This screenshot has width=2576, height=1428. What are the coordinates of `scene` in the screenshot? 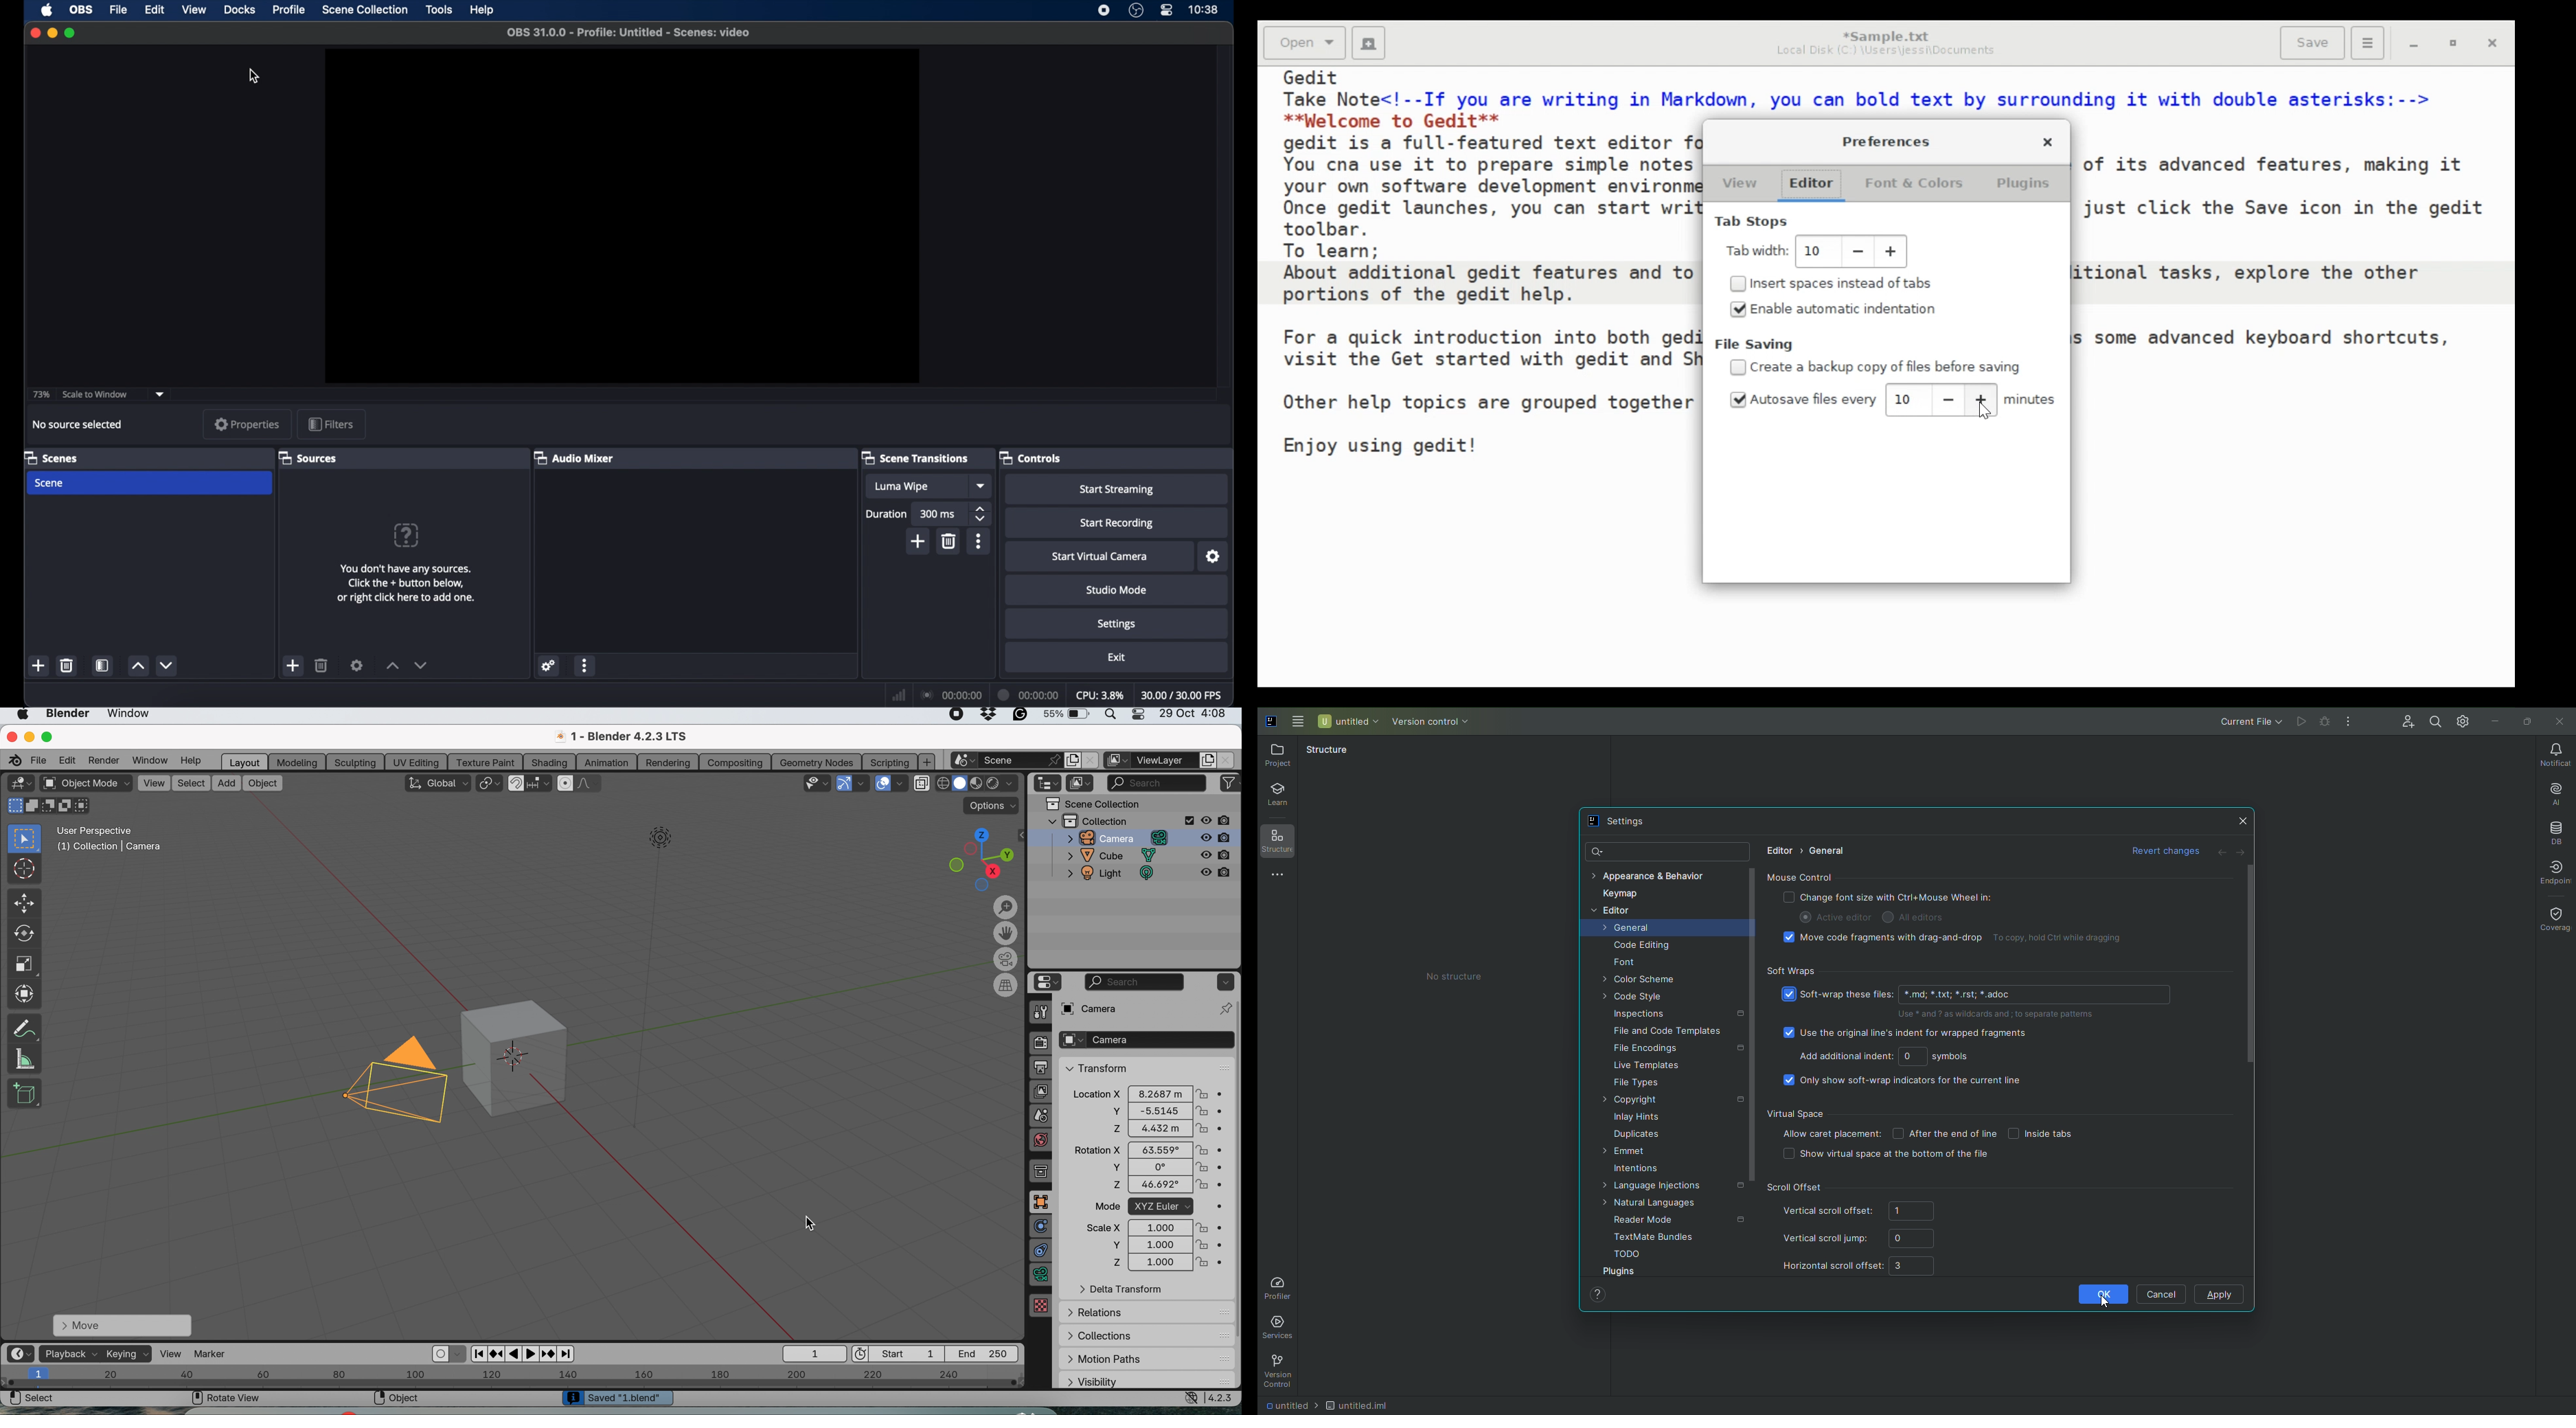 It's located at (1020, 760).